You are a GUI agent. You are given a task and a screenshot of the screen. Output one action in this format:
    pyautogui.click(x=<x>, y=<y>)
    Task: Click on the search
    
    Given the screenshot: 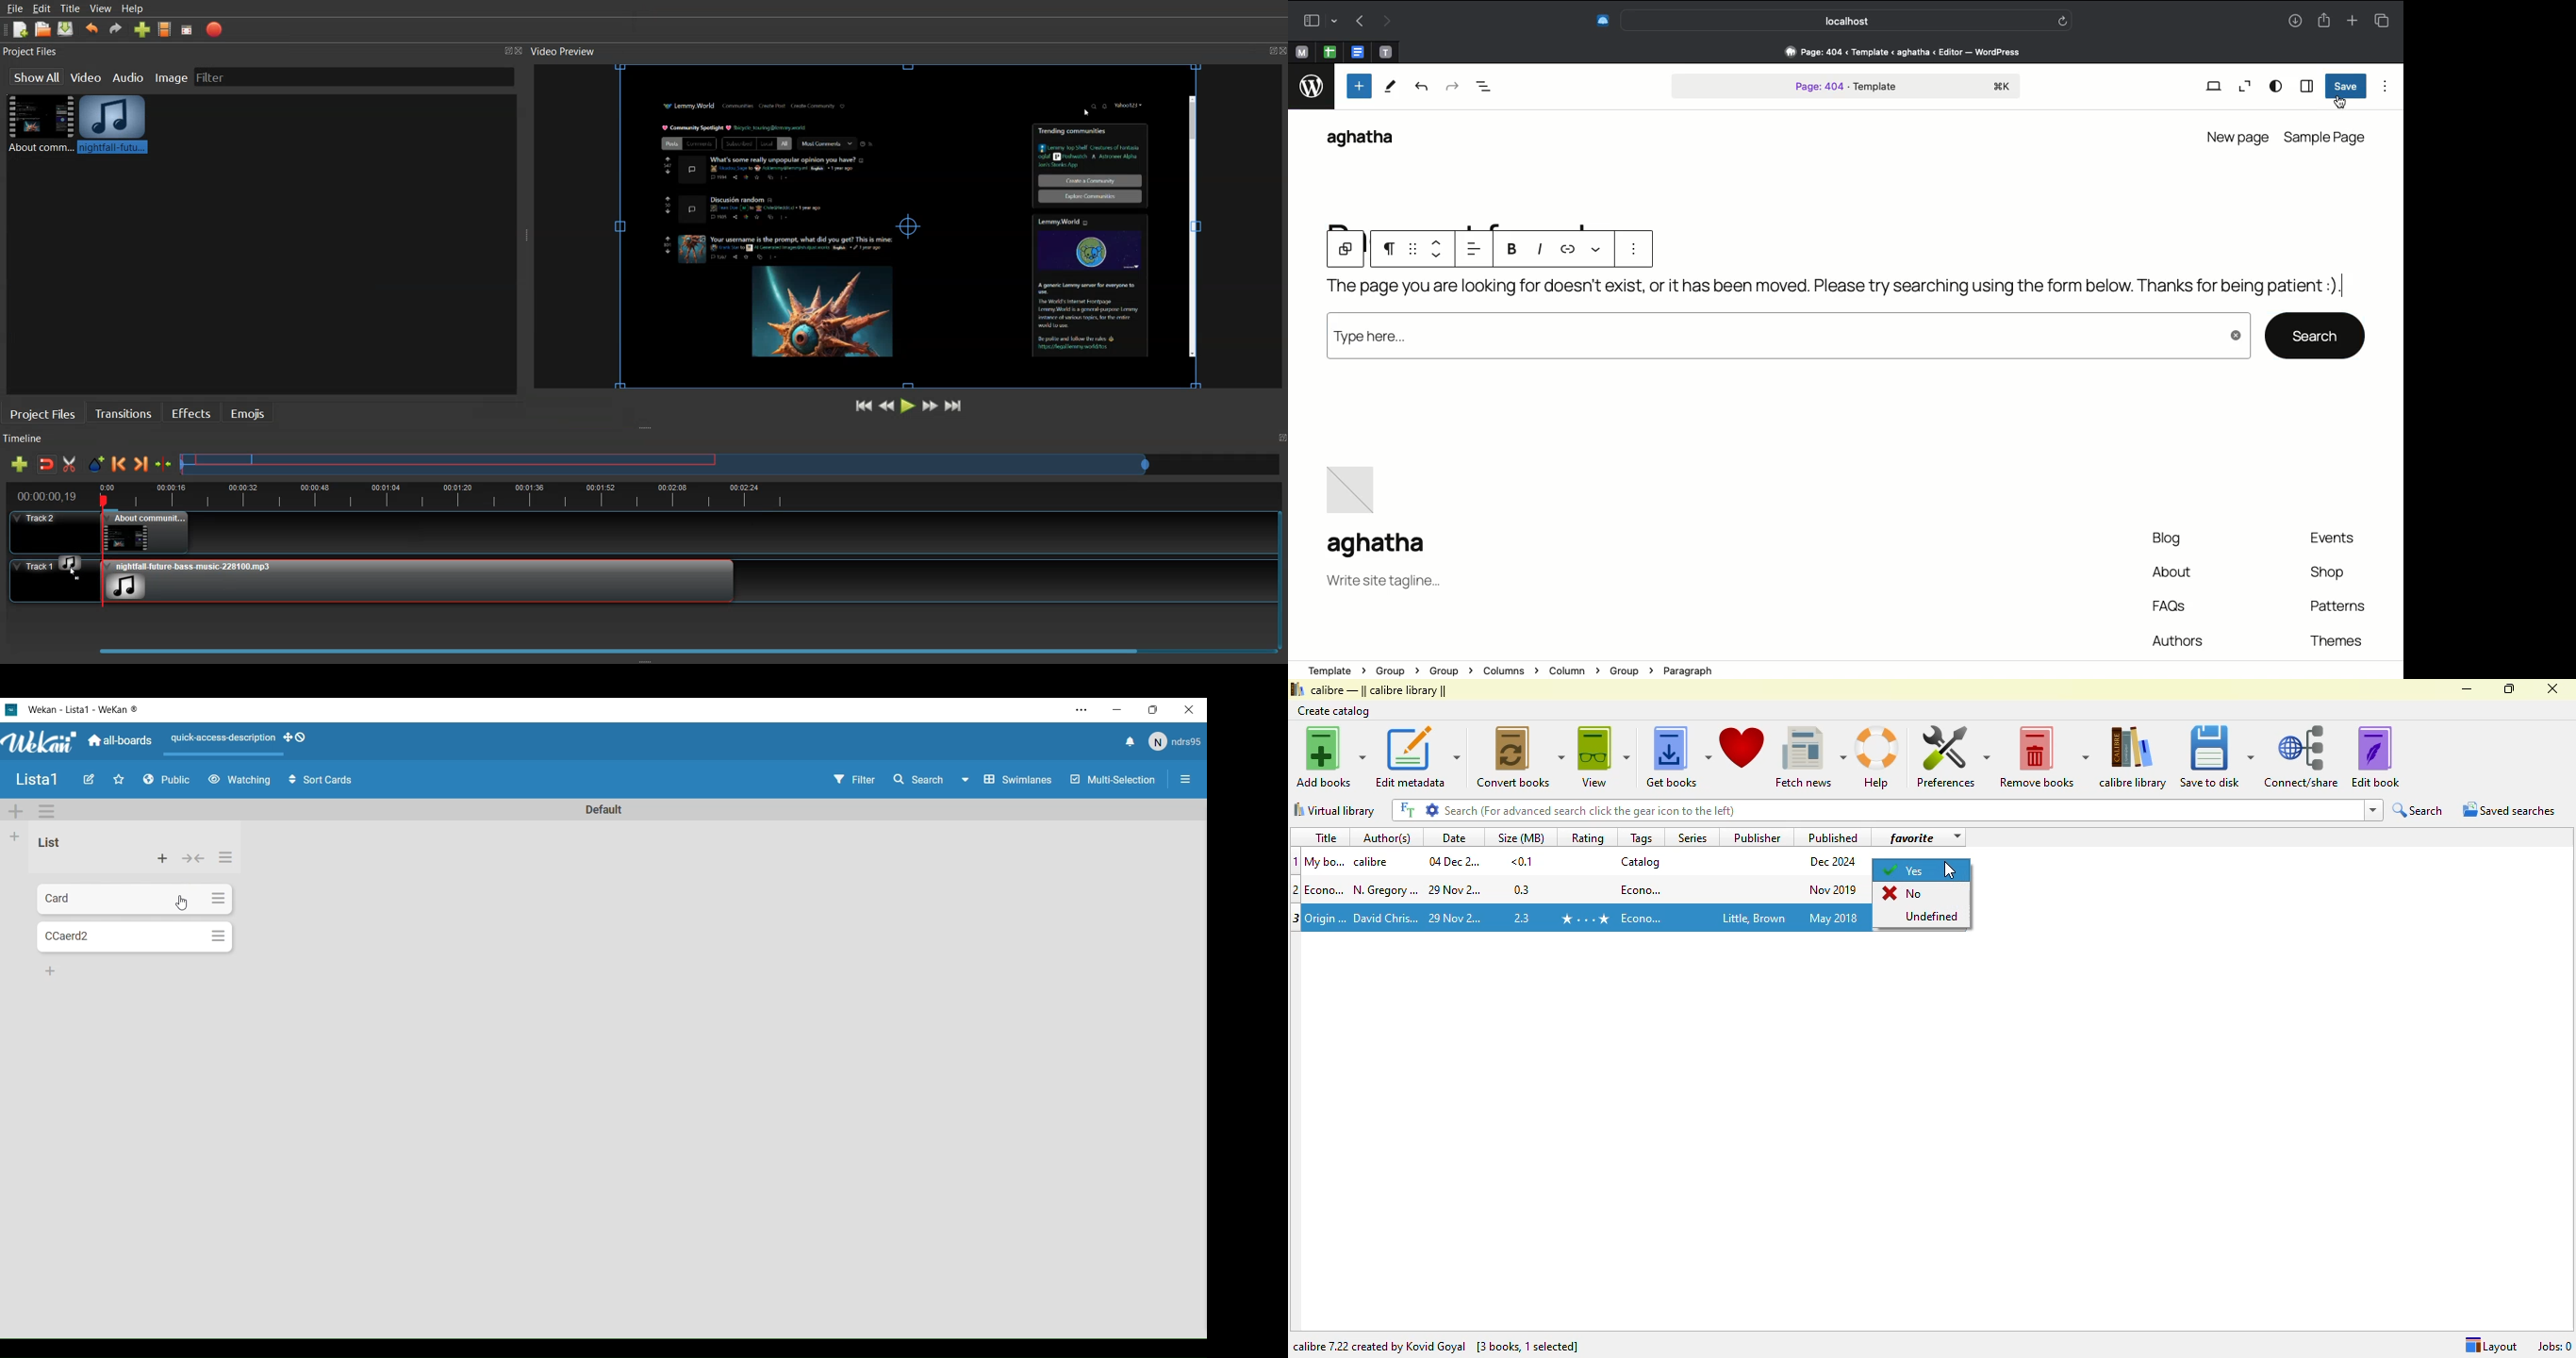 What is the action you would take?
    pyautogui.click(x=1901, y=810)
    